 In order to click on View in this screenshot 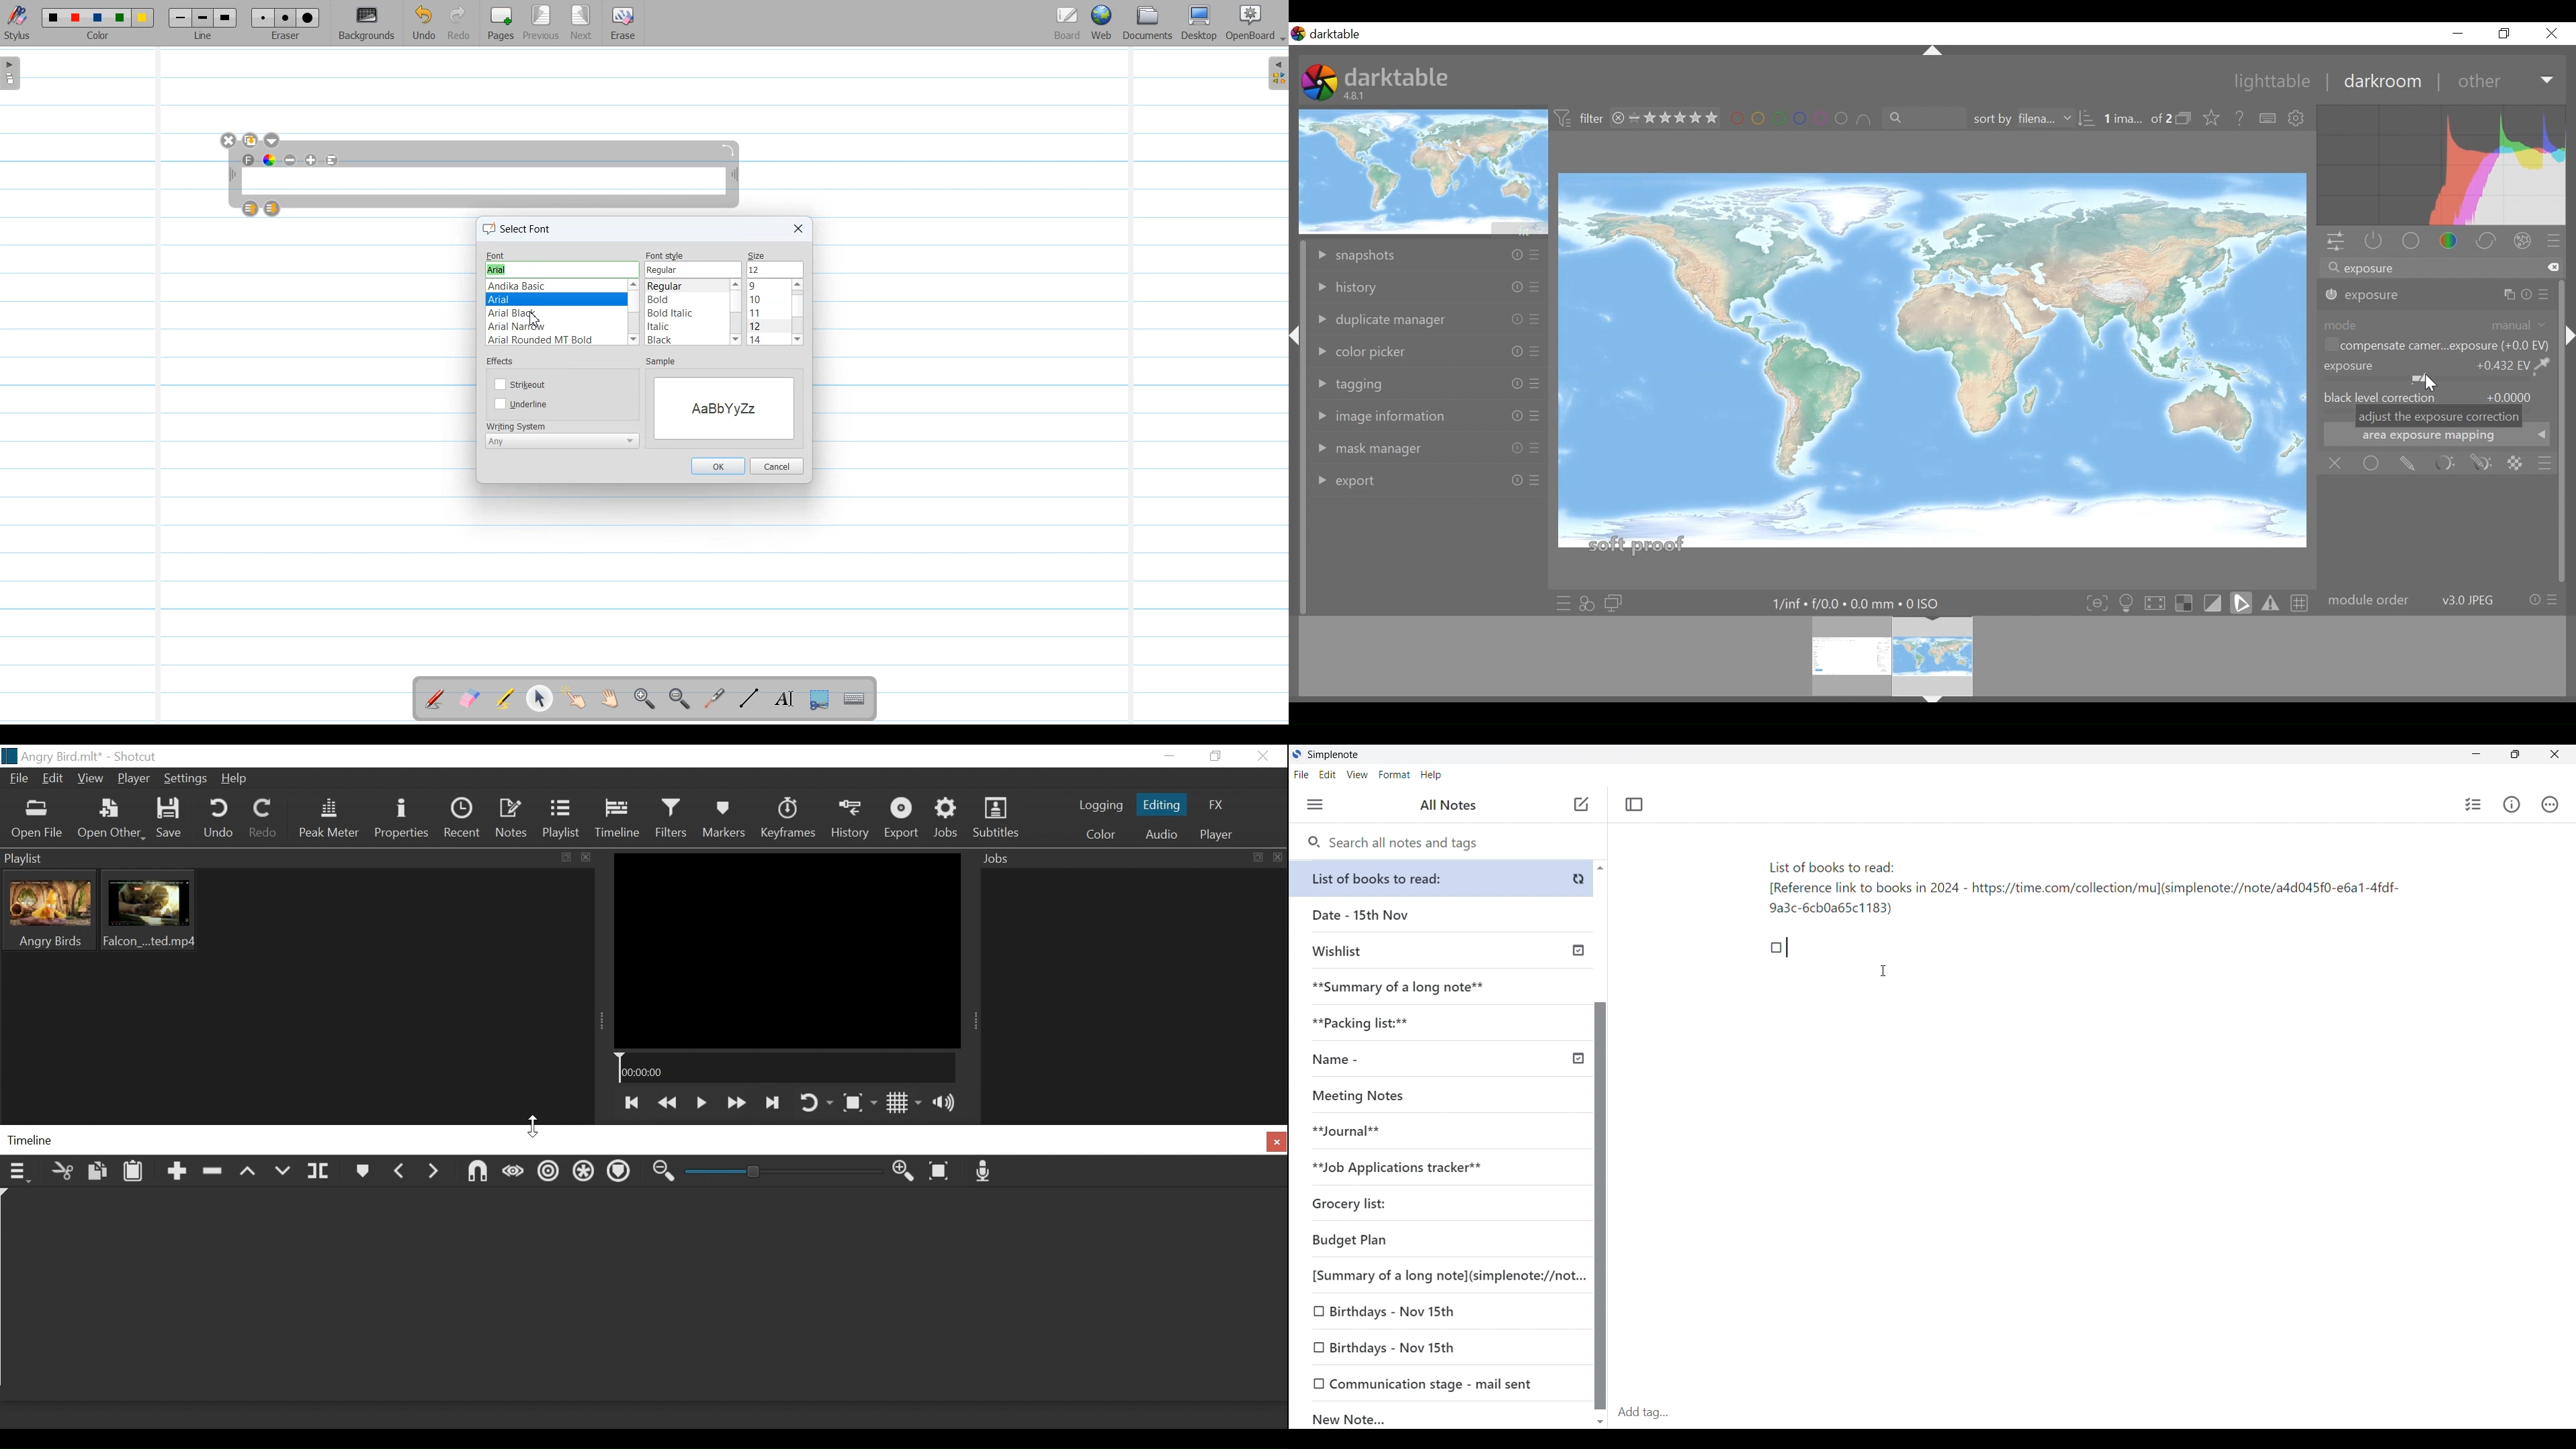, I will do `click(92, 778)`.